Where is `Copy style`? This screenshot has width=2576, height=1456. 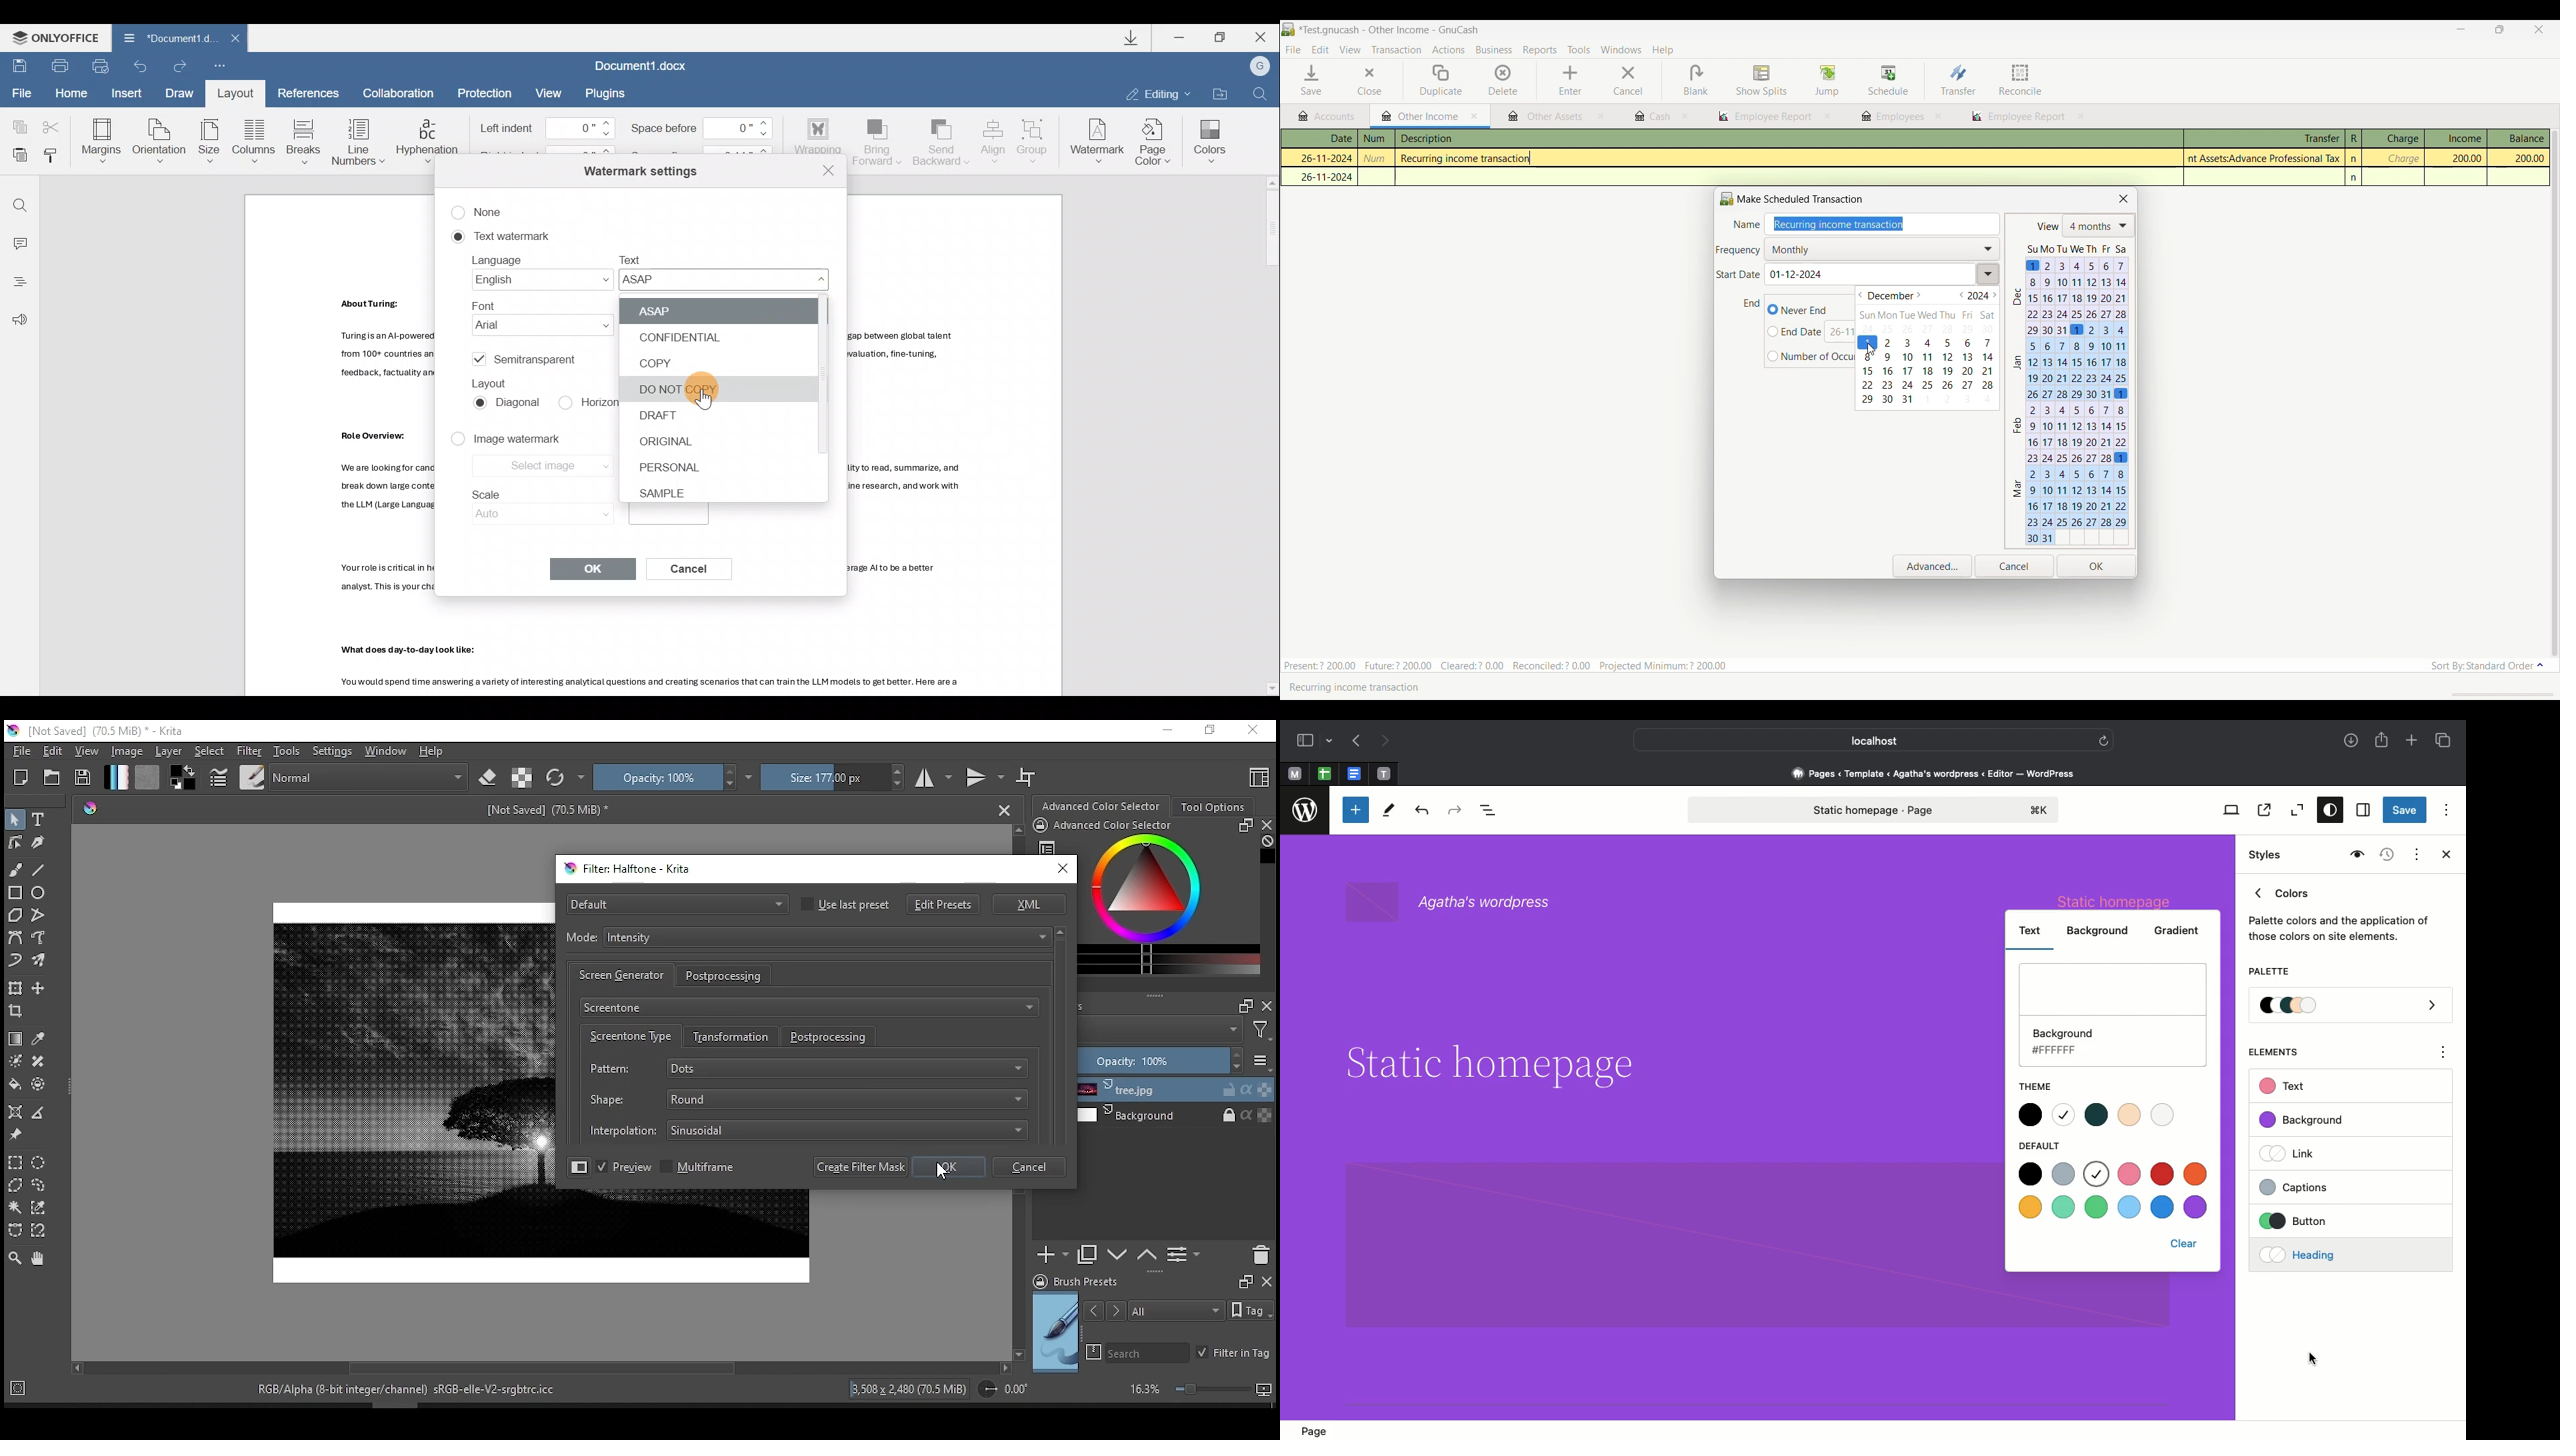
Copy style is located at coordinates (55, 157).